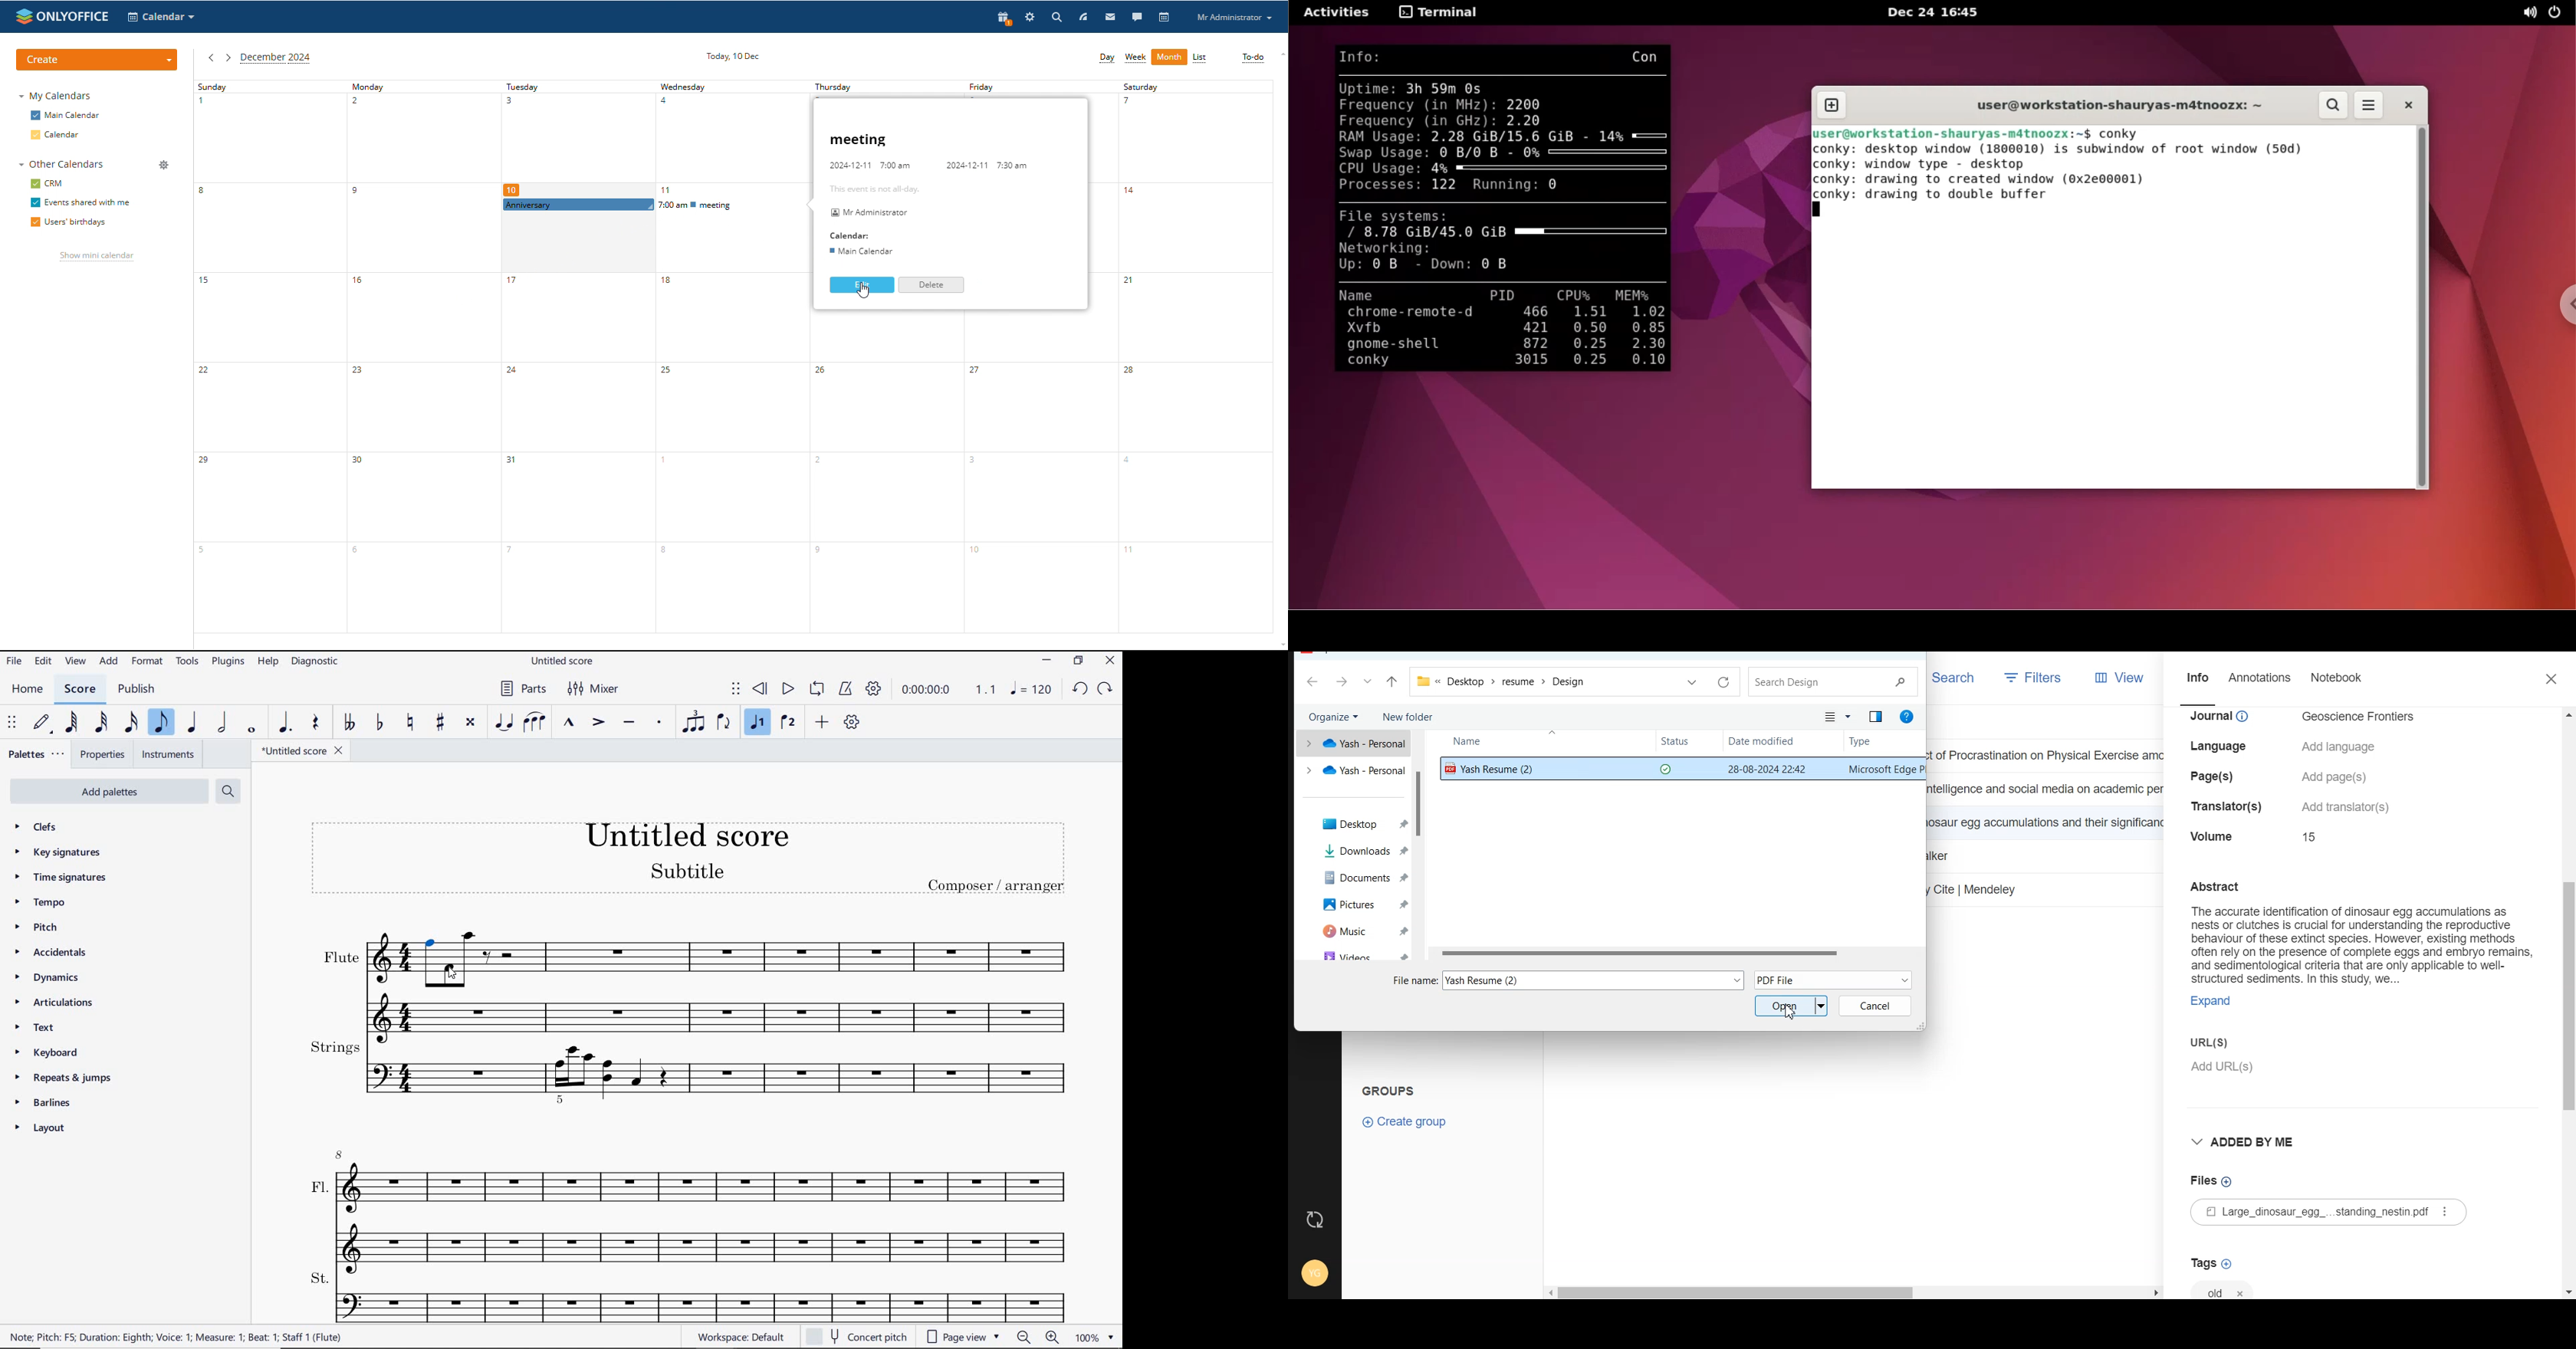 The image size is (2576, 1372). What do you see at coordinates (176, 1338) in the screenshot?
I see `NOTE: PITCH: F5; DURATION` at bounding box center [176, 1338].